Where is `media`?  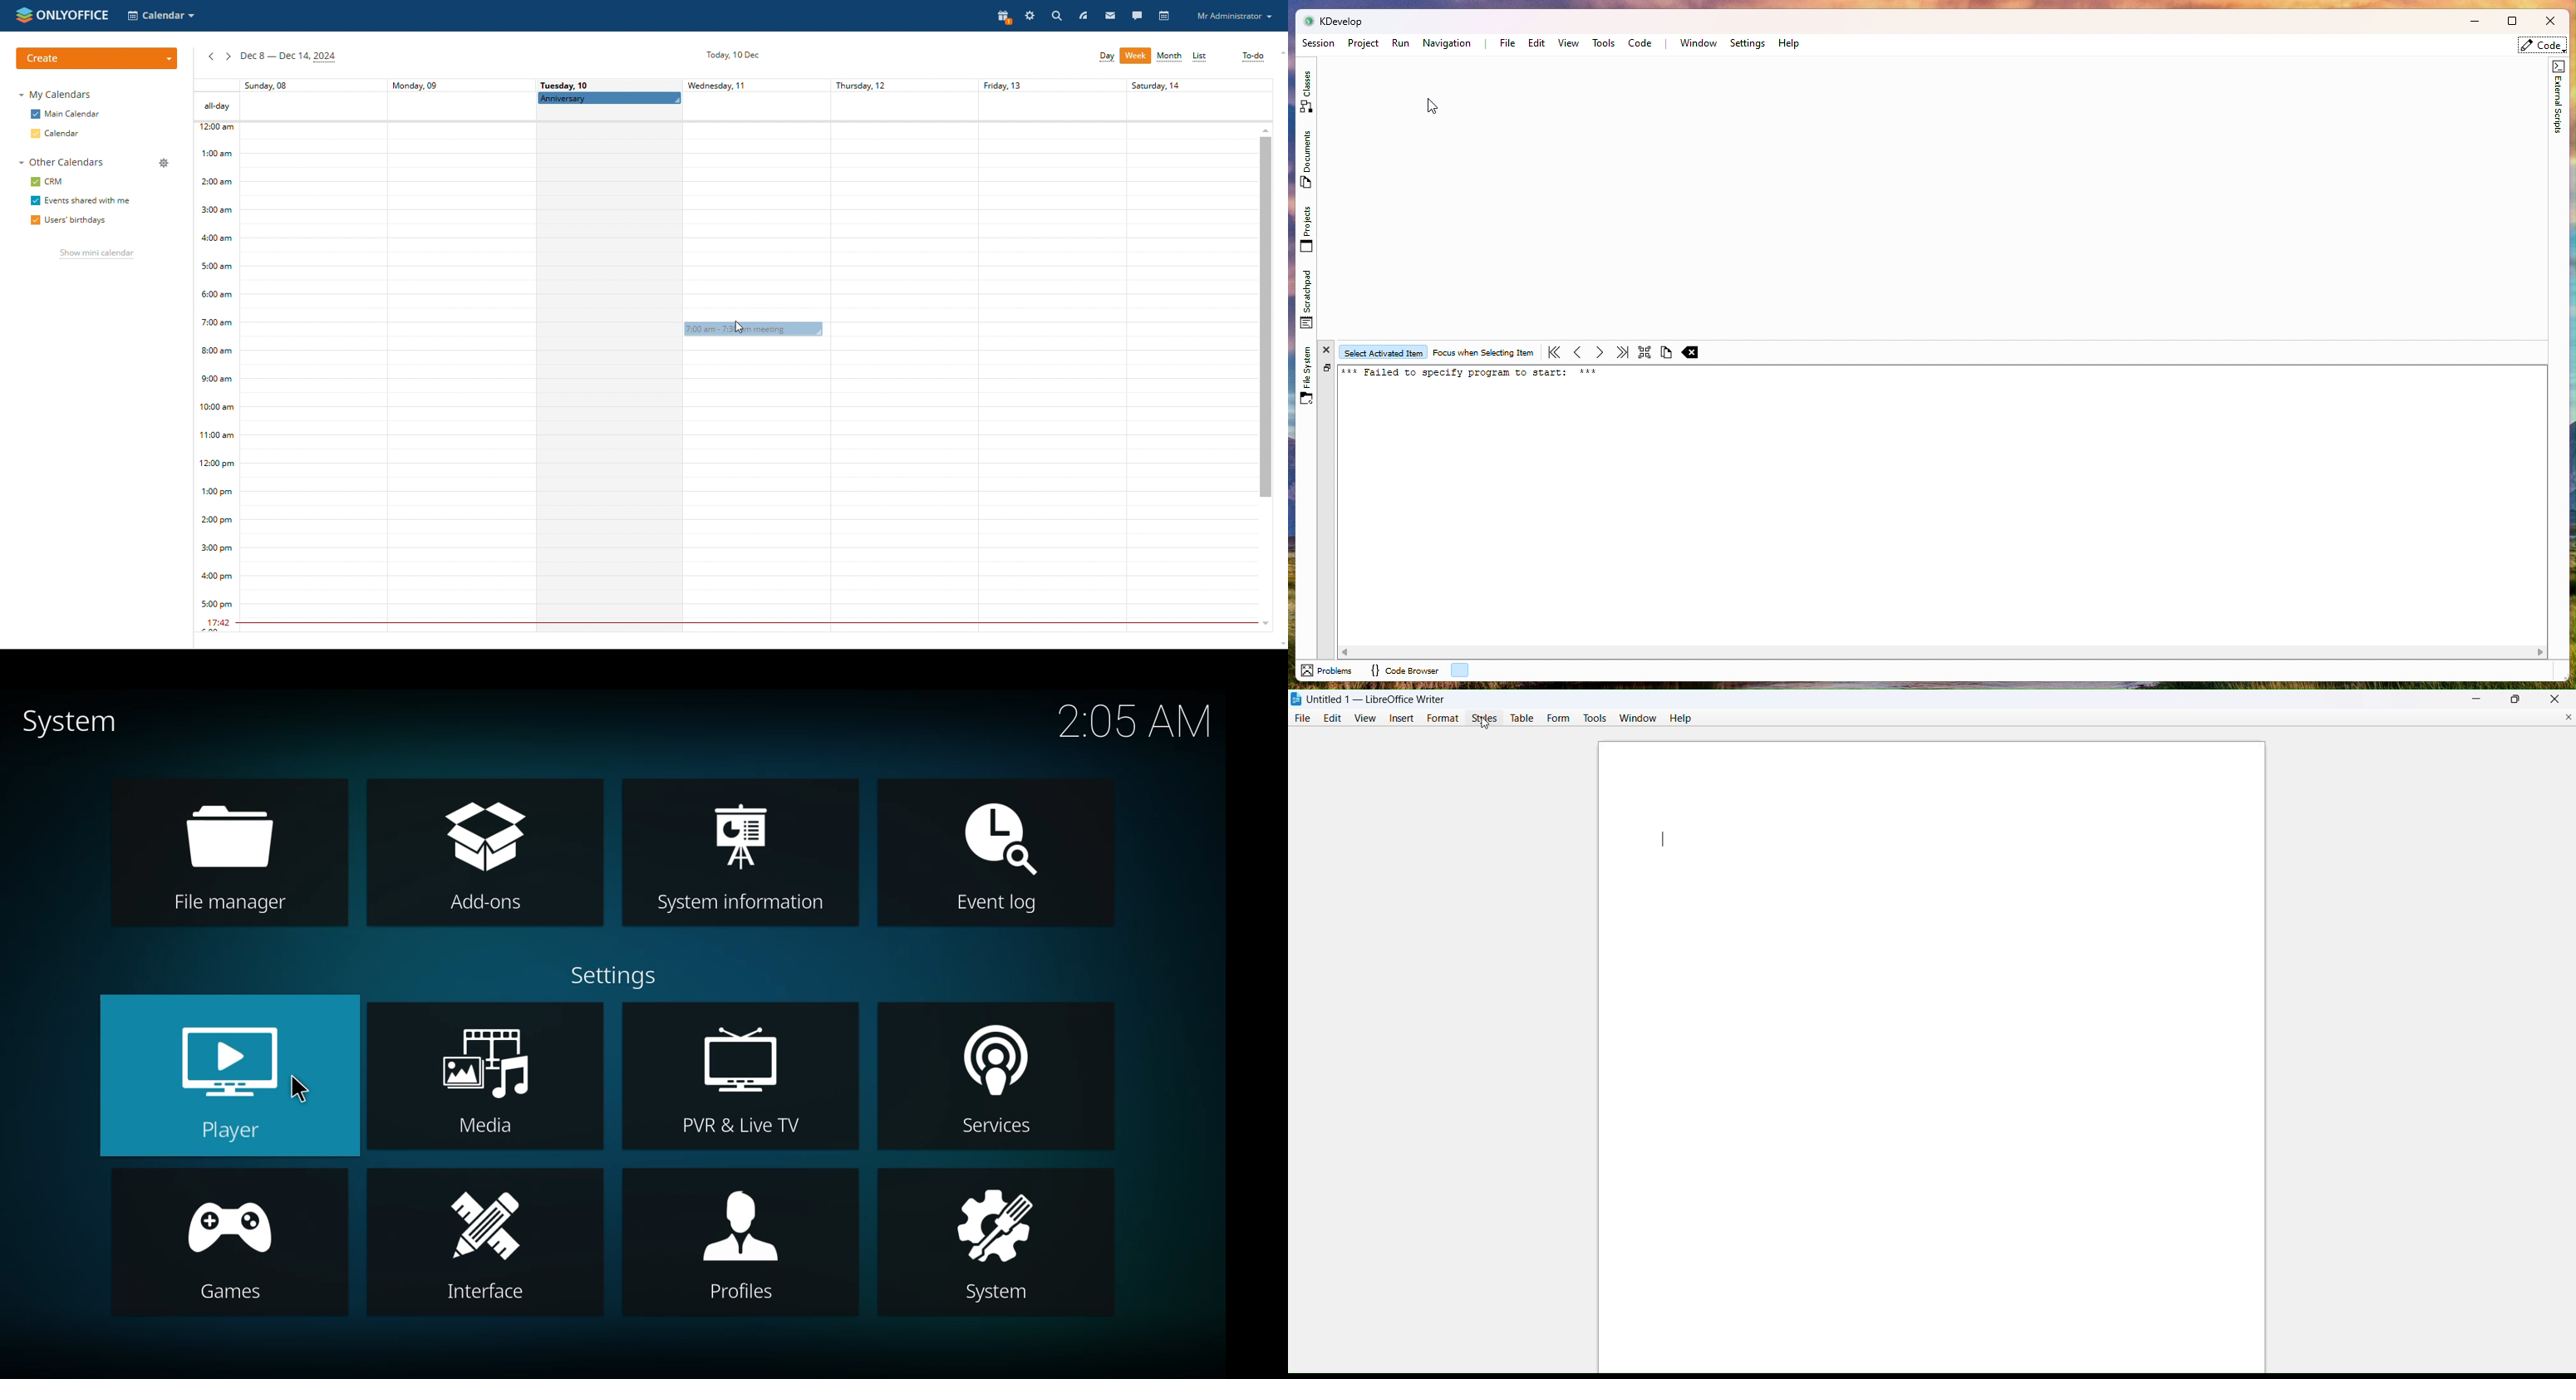
media is located at coordinates (483, 1076).